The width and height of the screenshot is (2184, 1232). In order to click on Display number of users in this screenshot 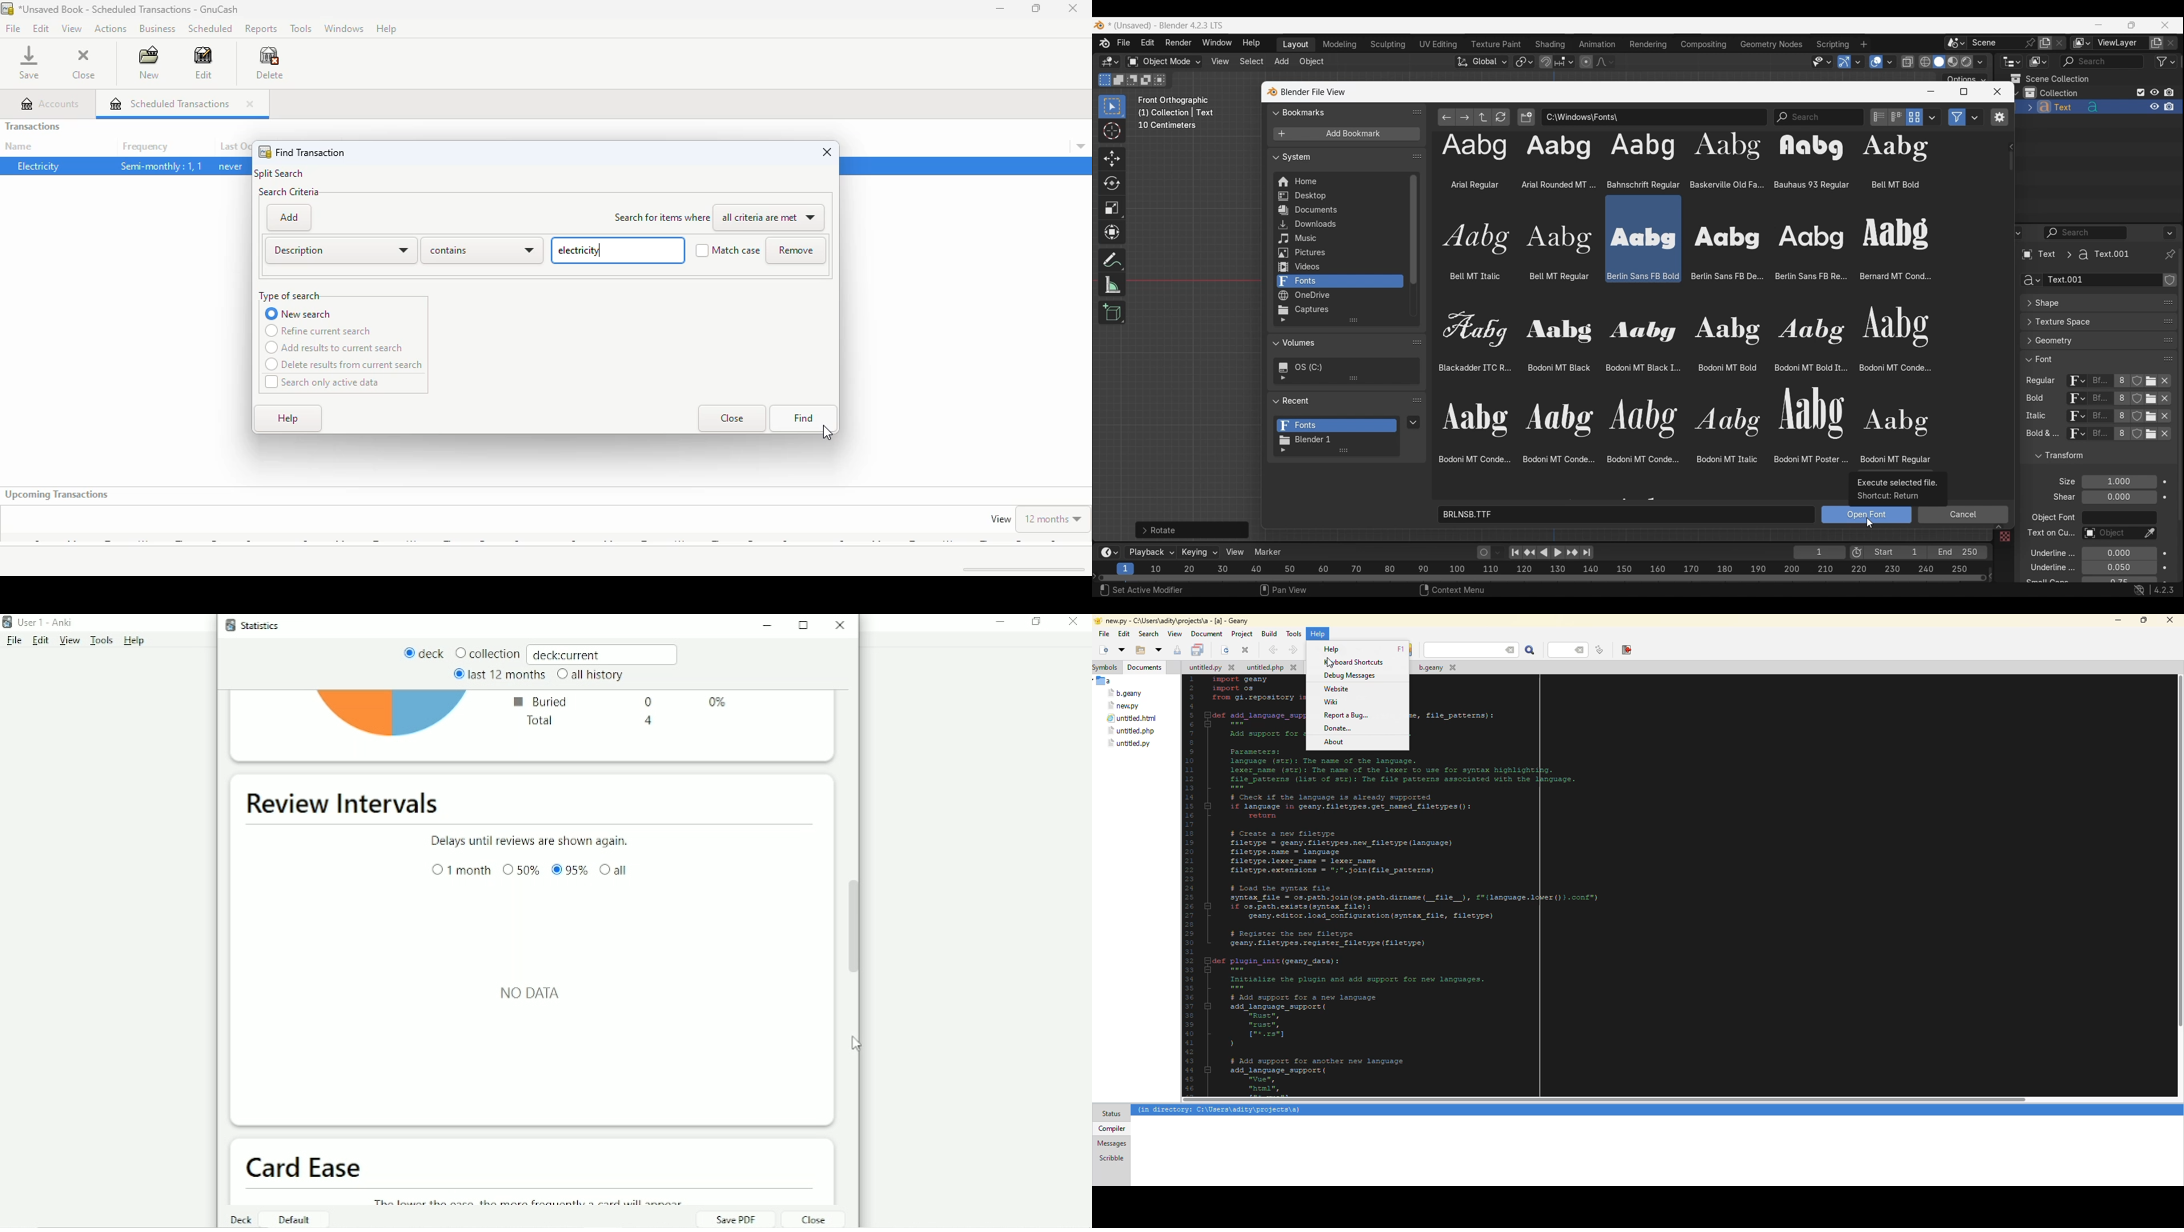, I will do `click(2121, 437)`.